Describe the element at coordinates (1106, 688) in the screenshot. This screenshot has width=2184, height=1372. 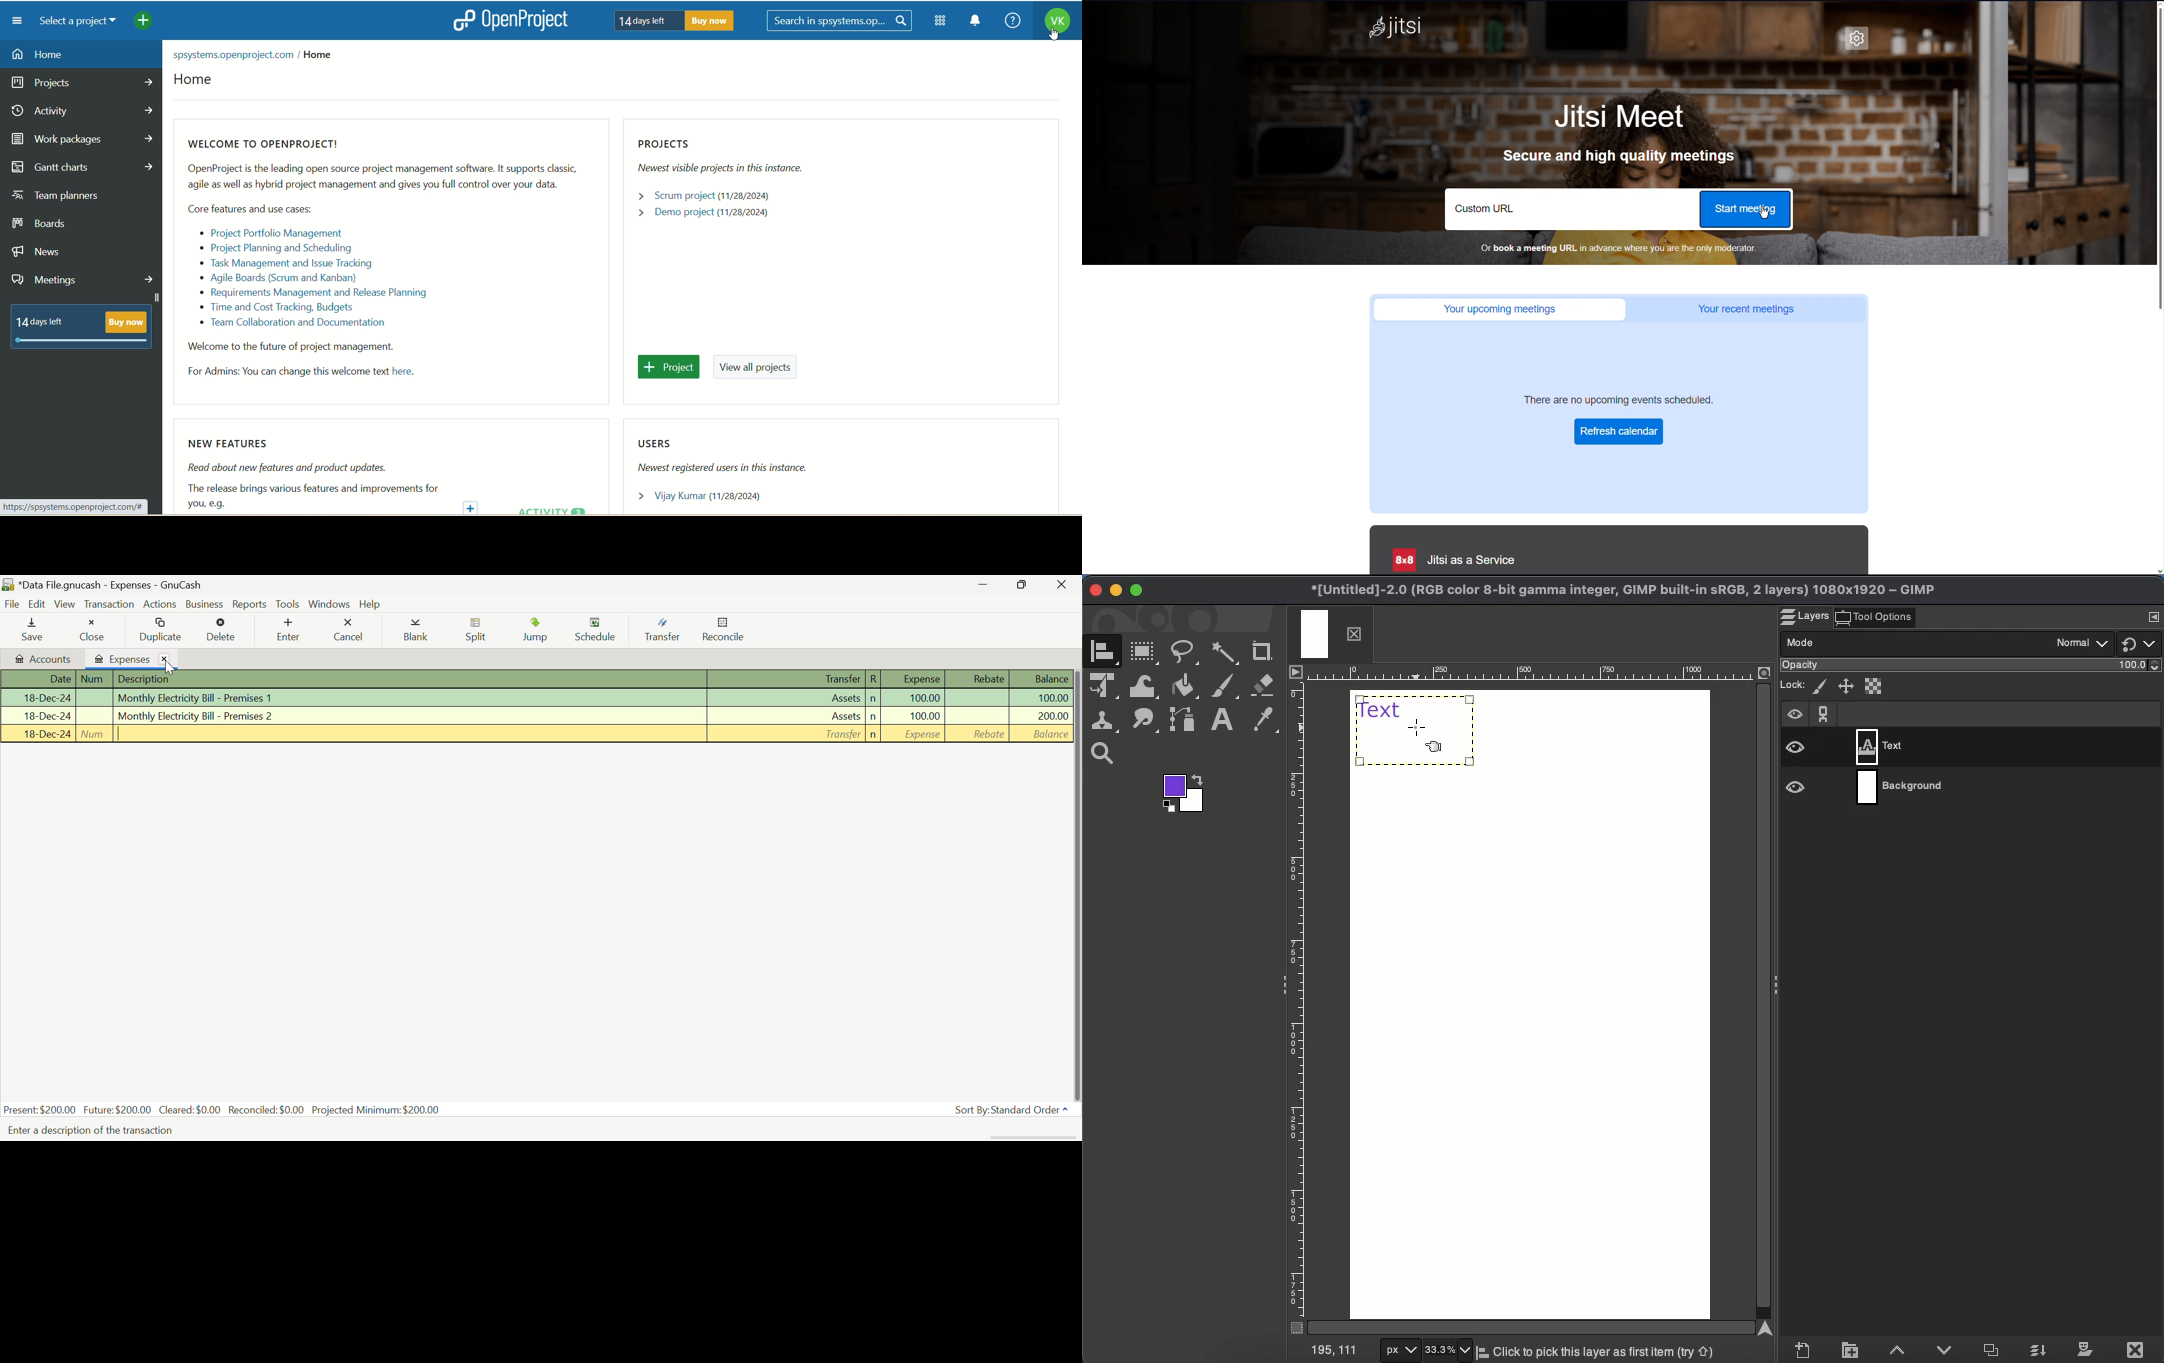
I see `Unified transformation` at that location.